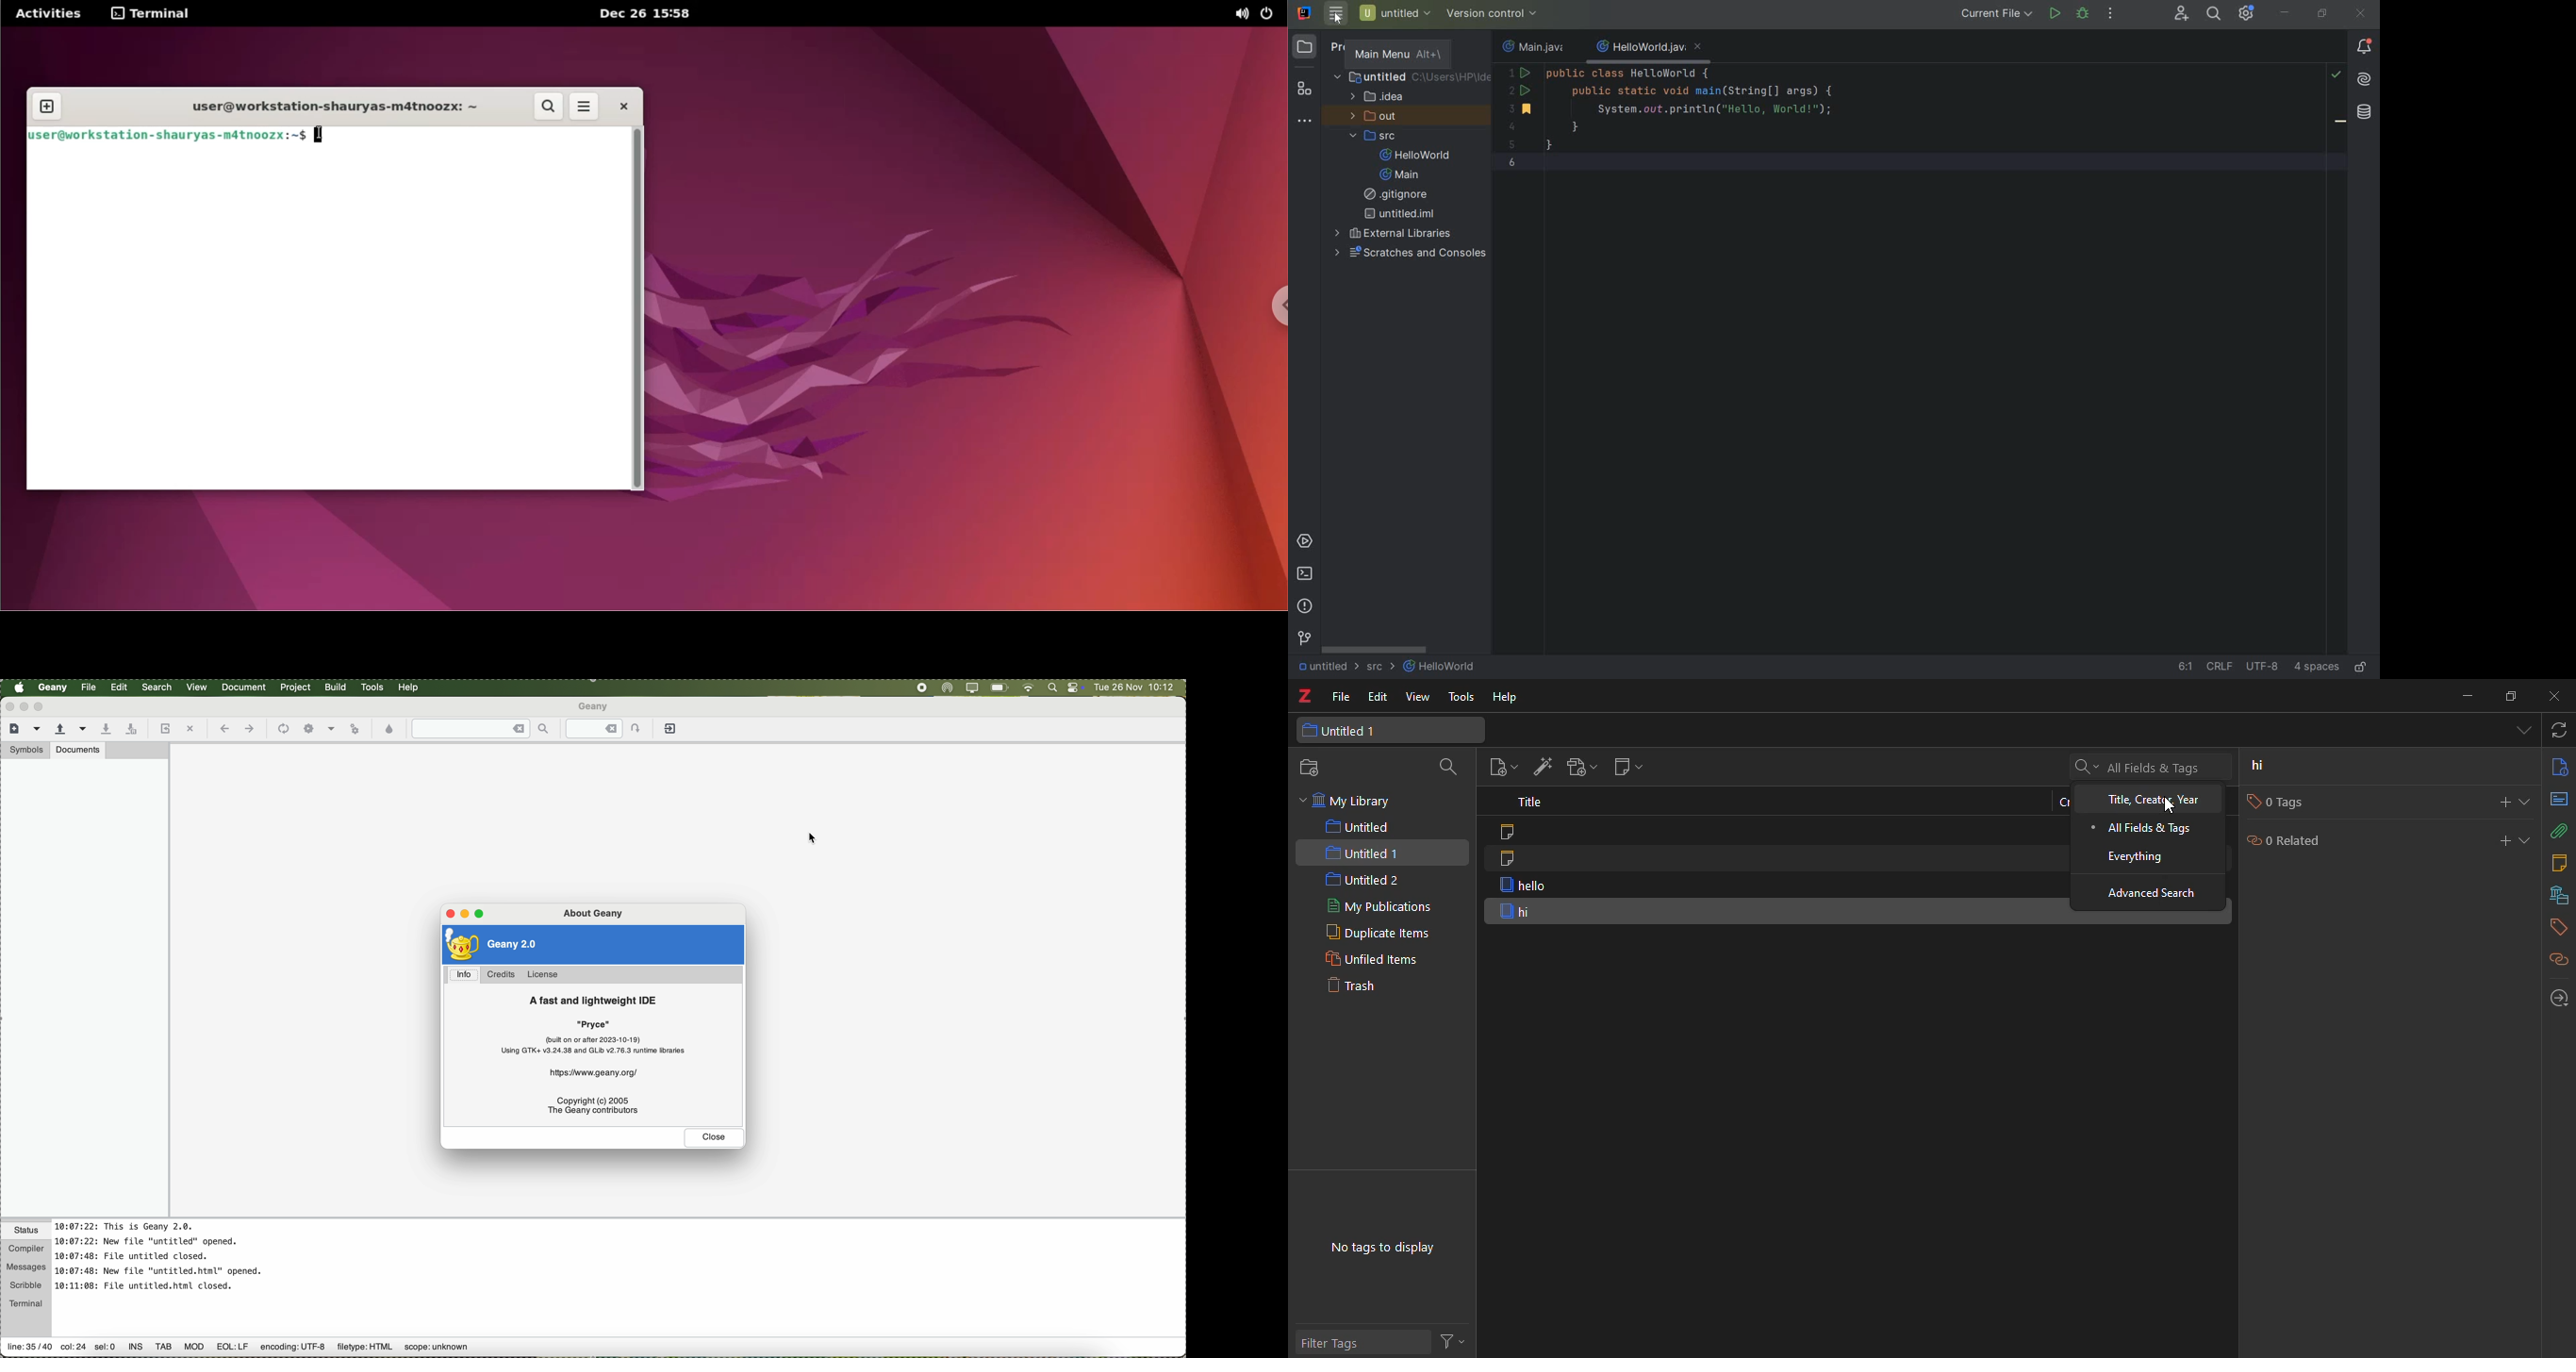 The image size is (2576, 1372). I want to click on Logo, so click(1303, 696).